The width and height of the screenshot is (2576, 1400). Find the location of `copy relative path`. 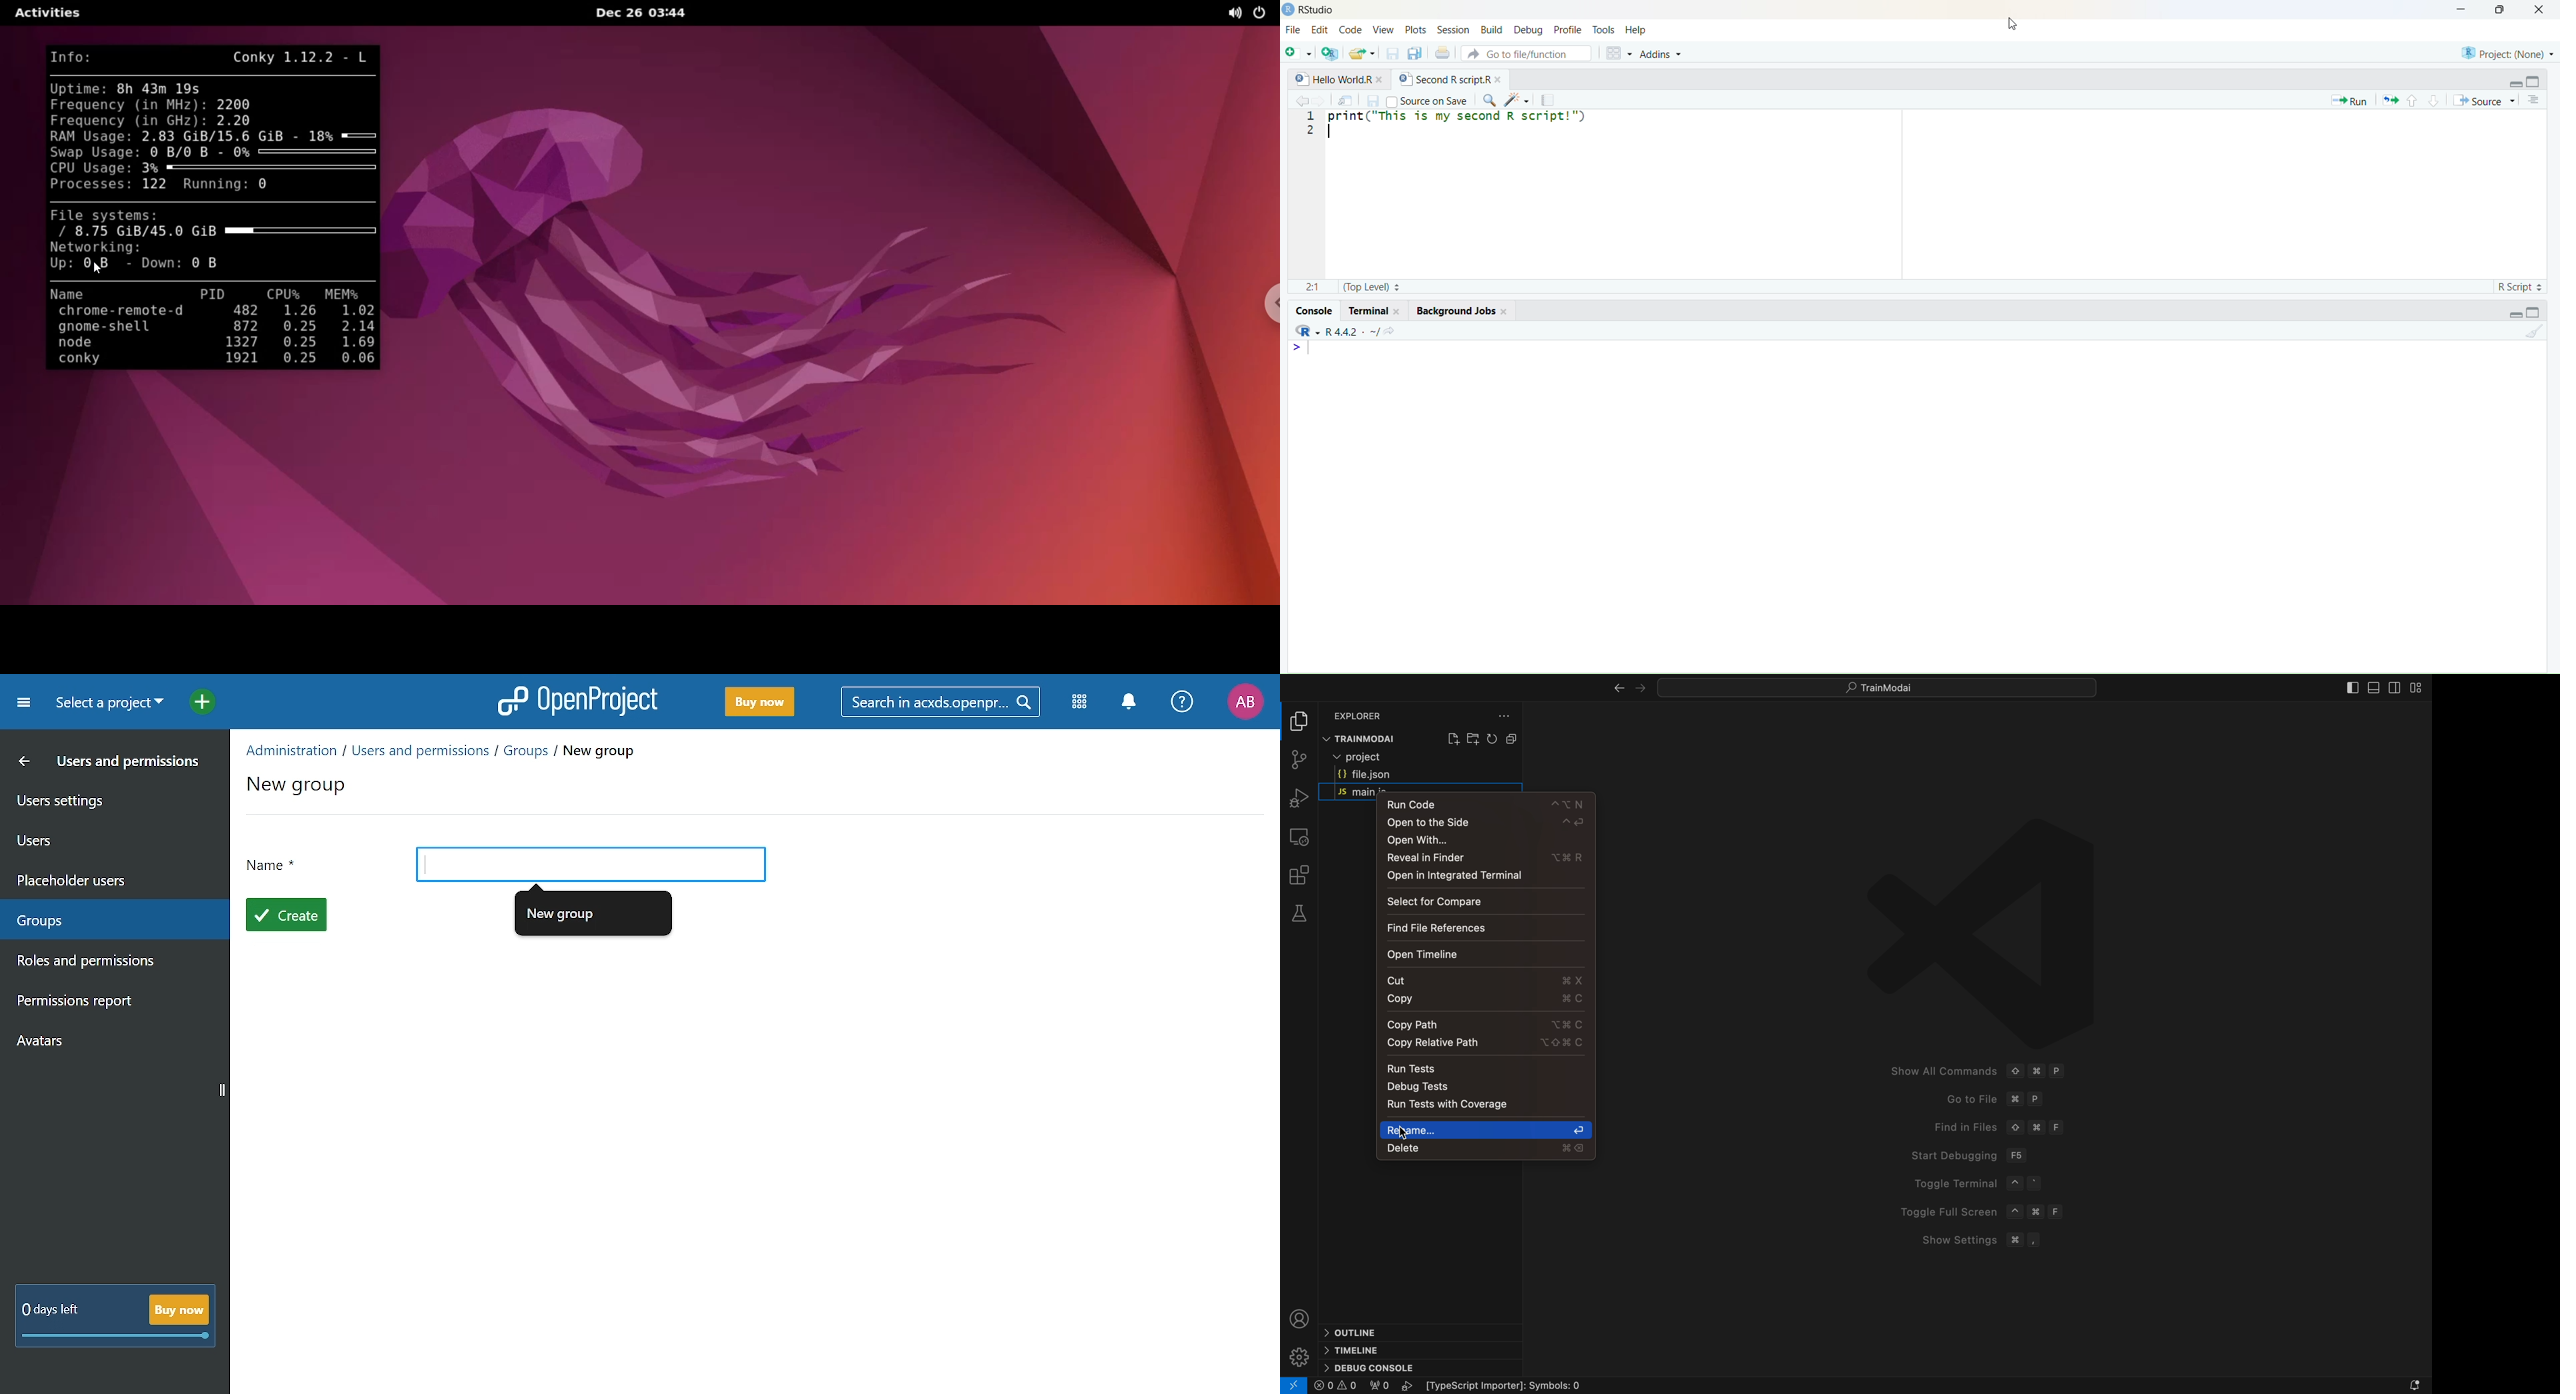

copy relative path is located at coordinates (1484, 1043).